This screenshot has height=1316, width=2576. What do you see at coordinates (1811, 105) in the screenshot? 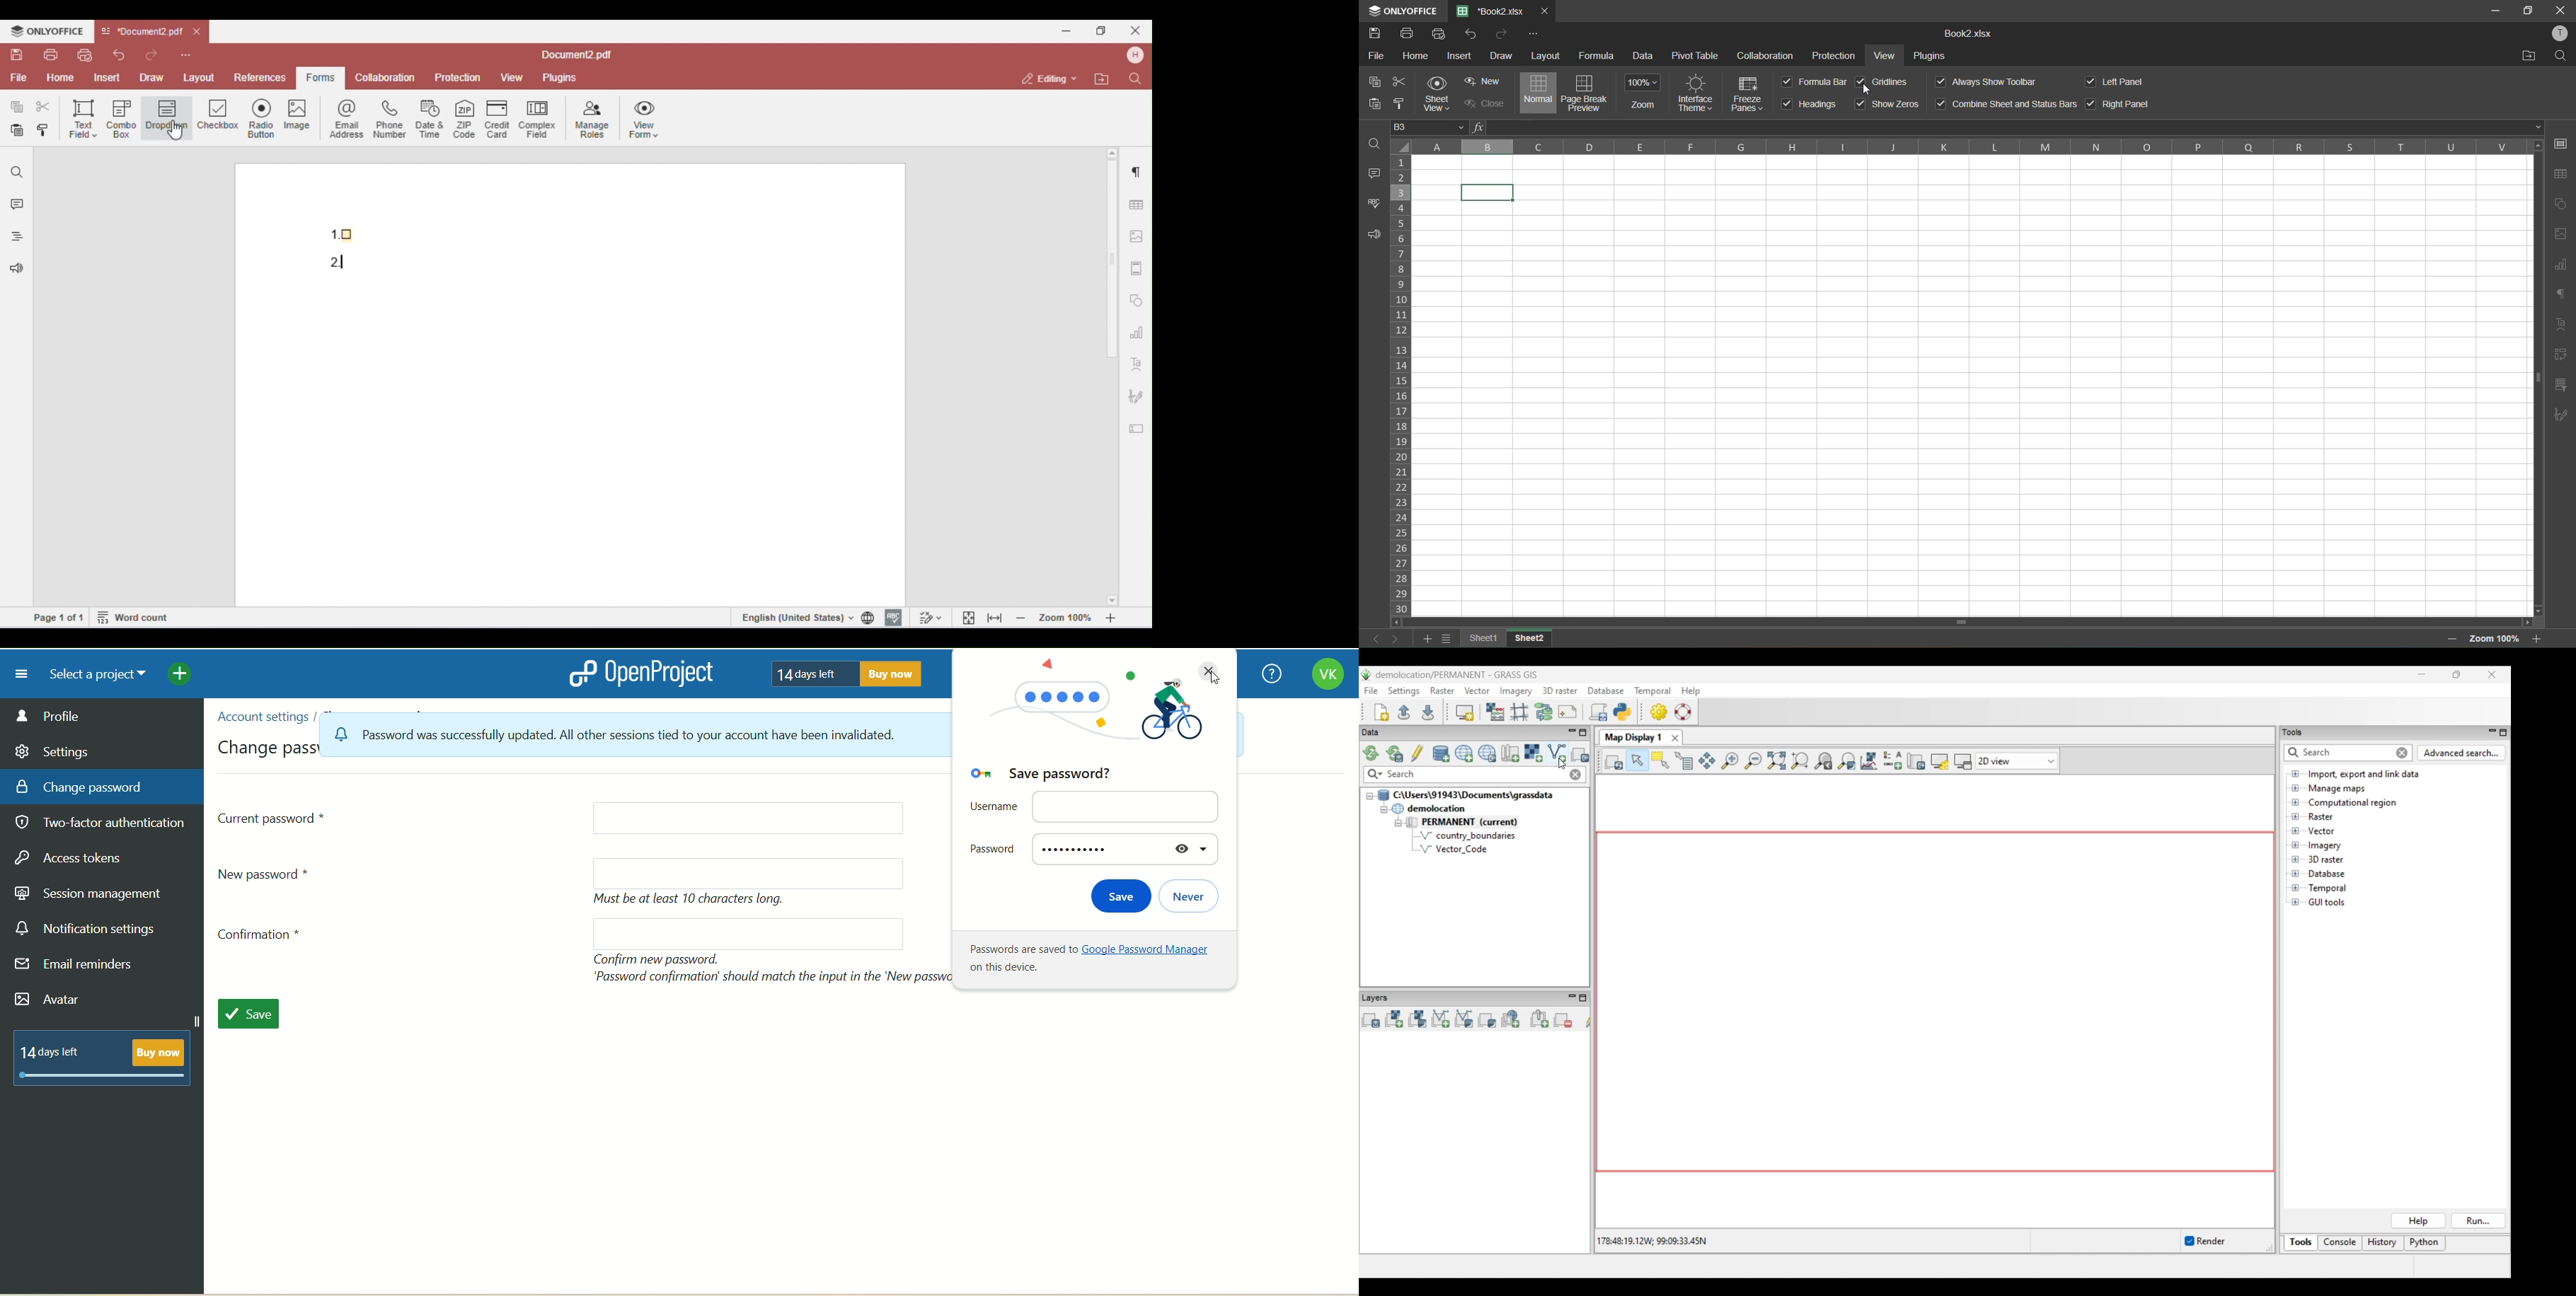
I see `heading` at bounding box center [1811, 105].